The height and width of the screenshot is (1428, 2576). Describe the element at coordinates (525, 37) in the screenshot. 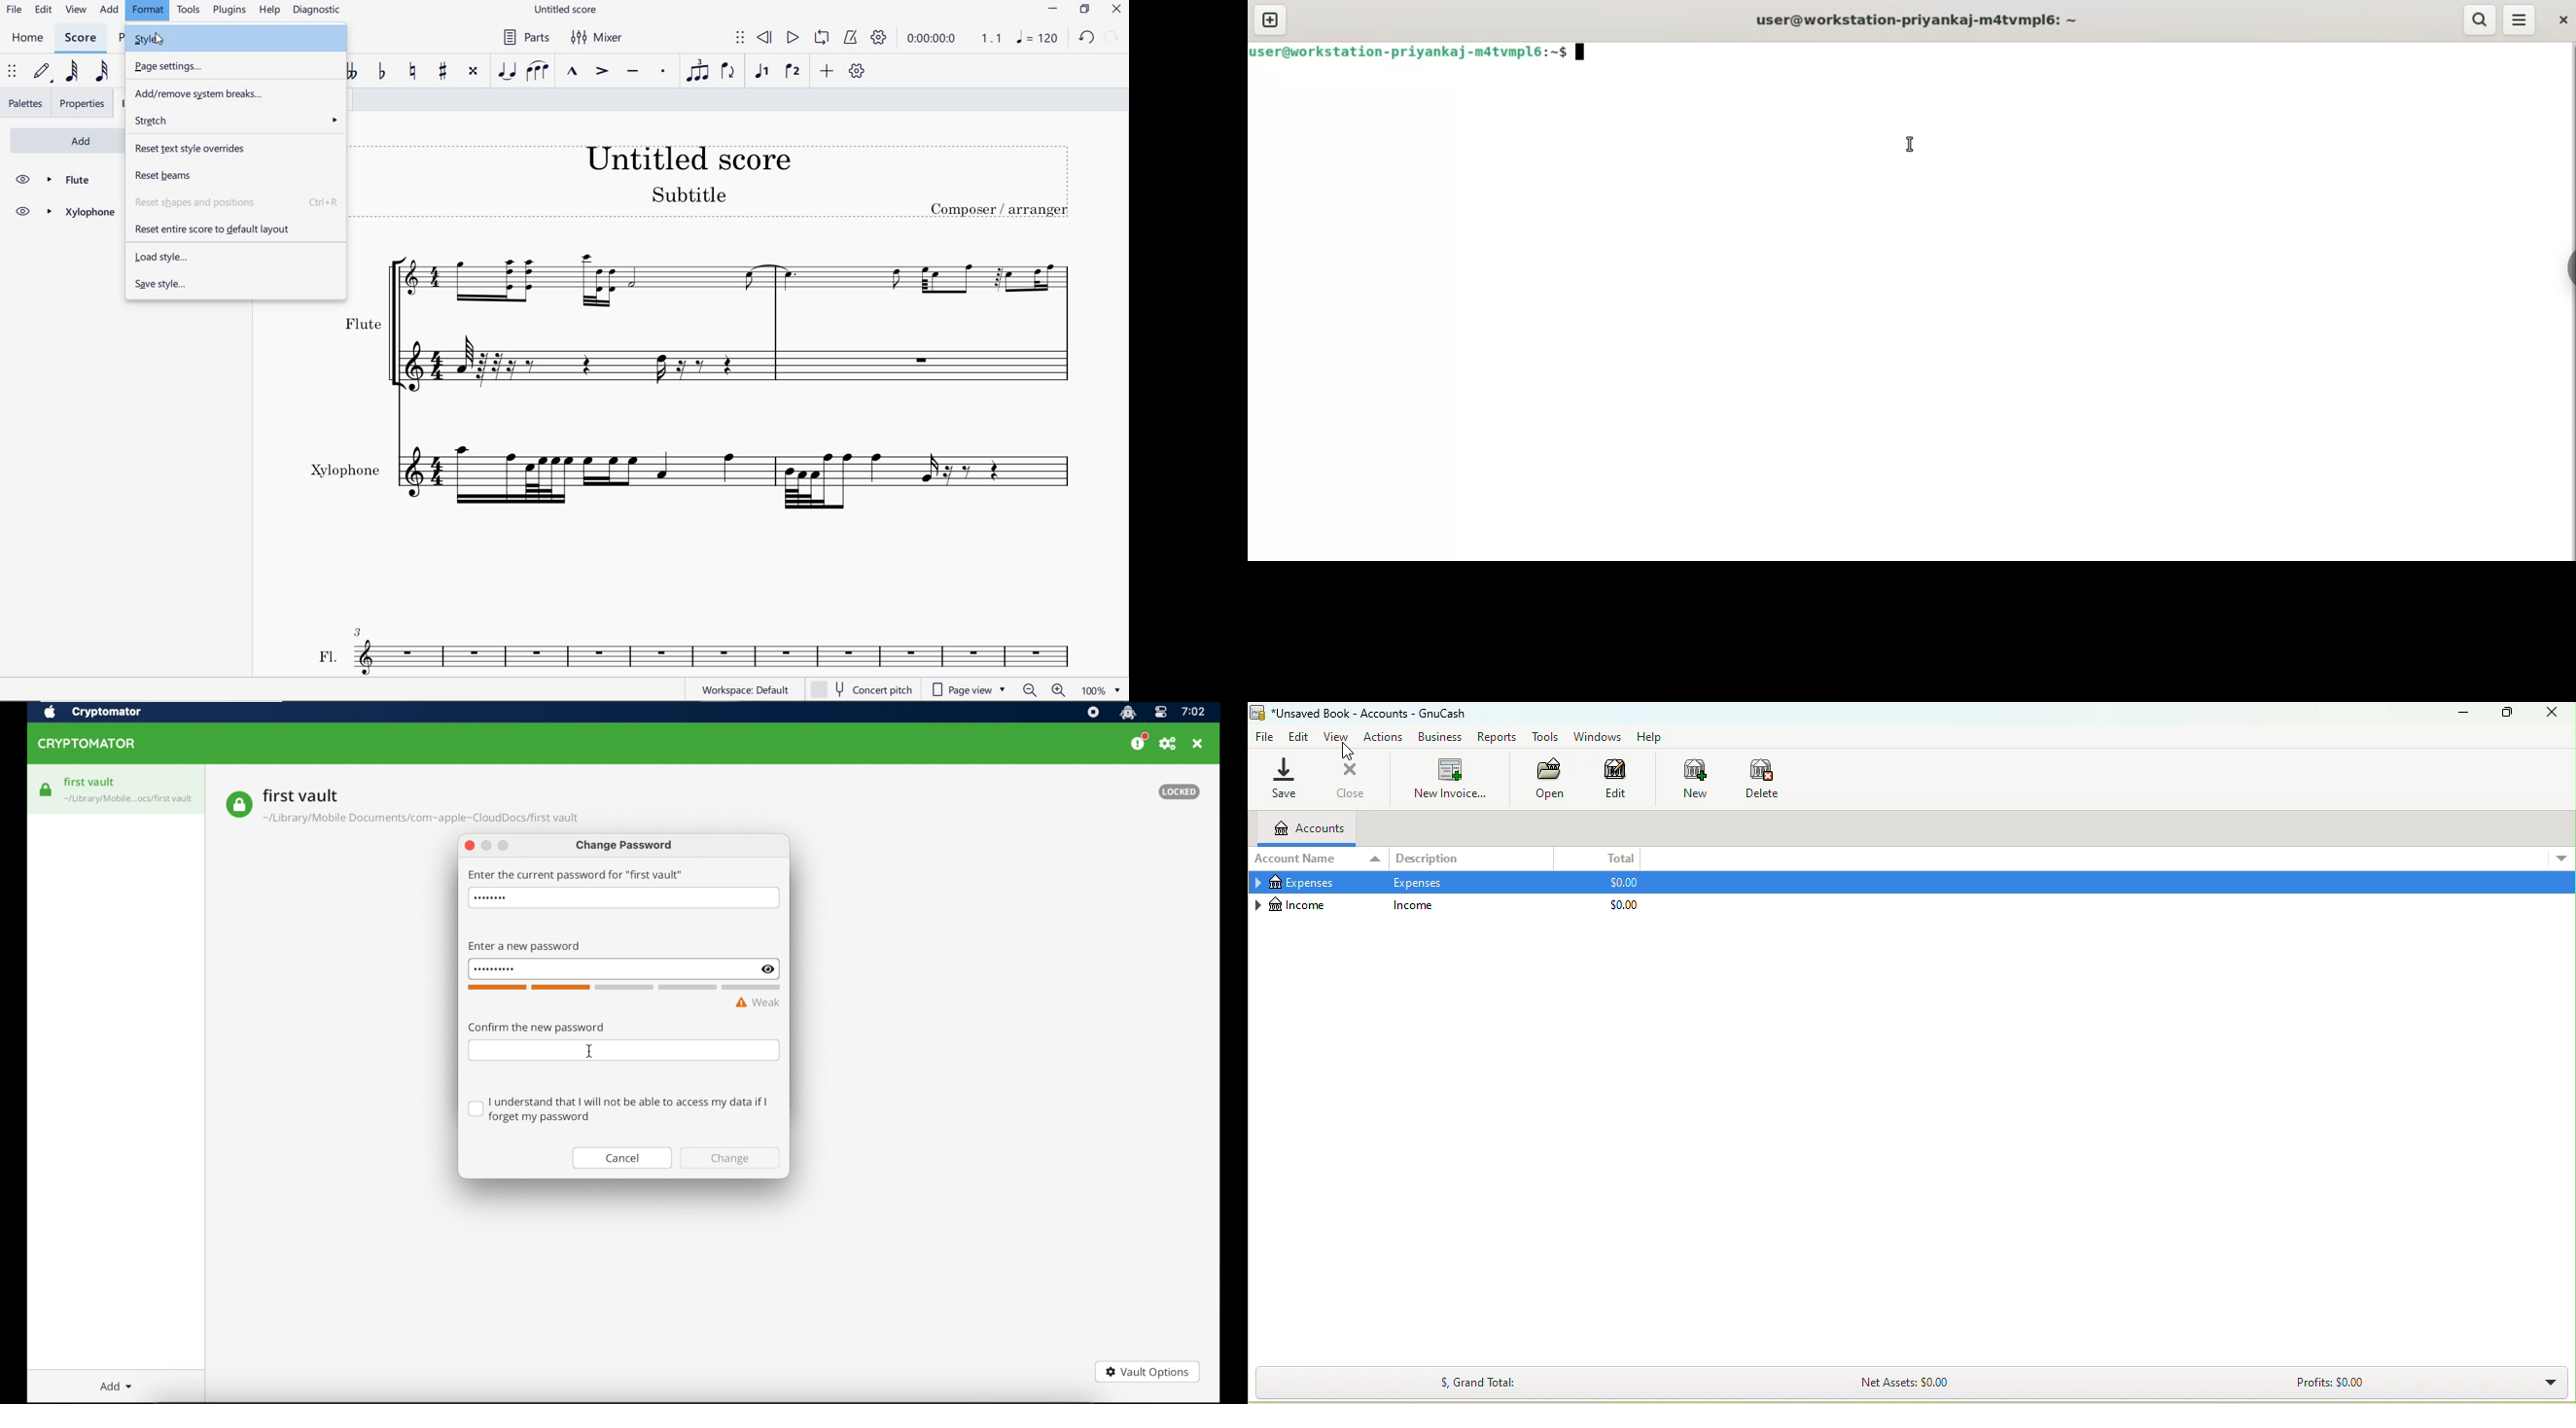

I see `PARTS` at that location.